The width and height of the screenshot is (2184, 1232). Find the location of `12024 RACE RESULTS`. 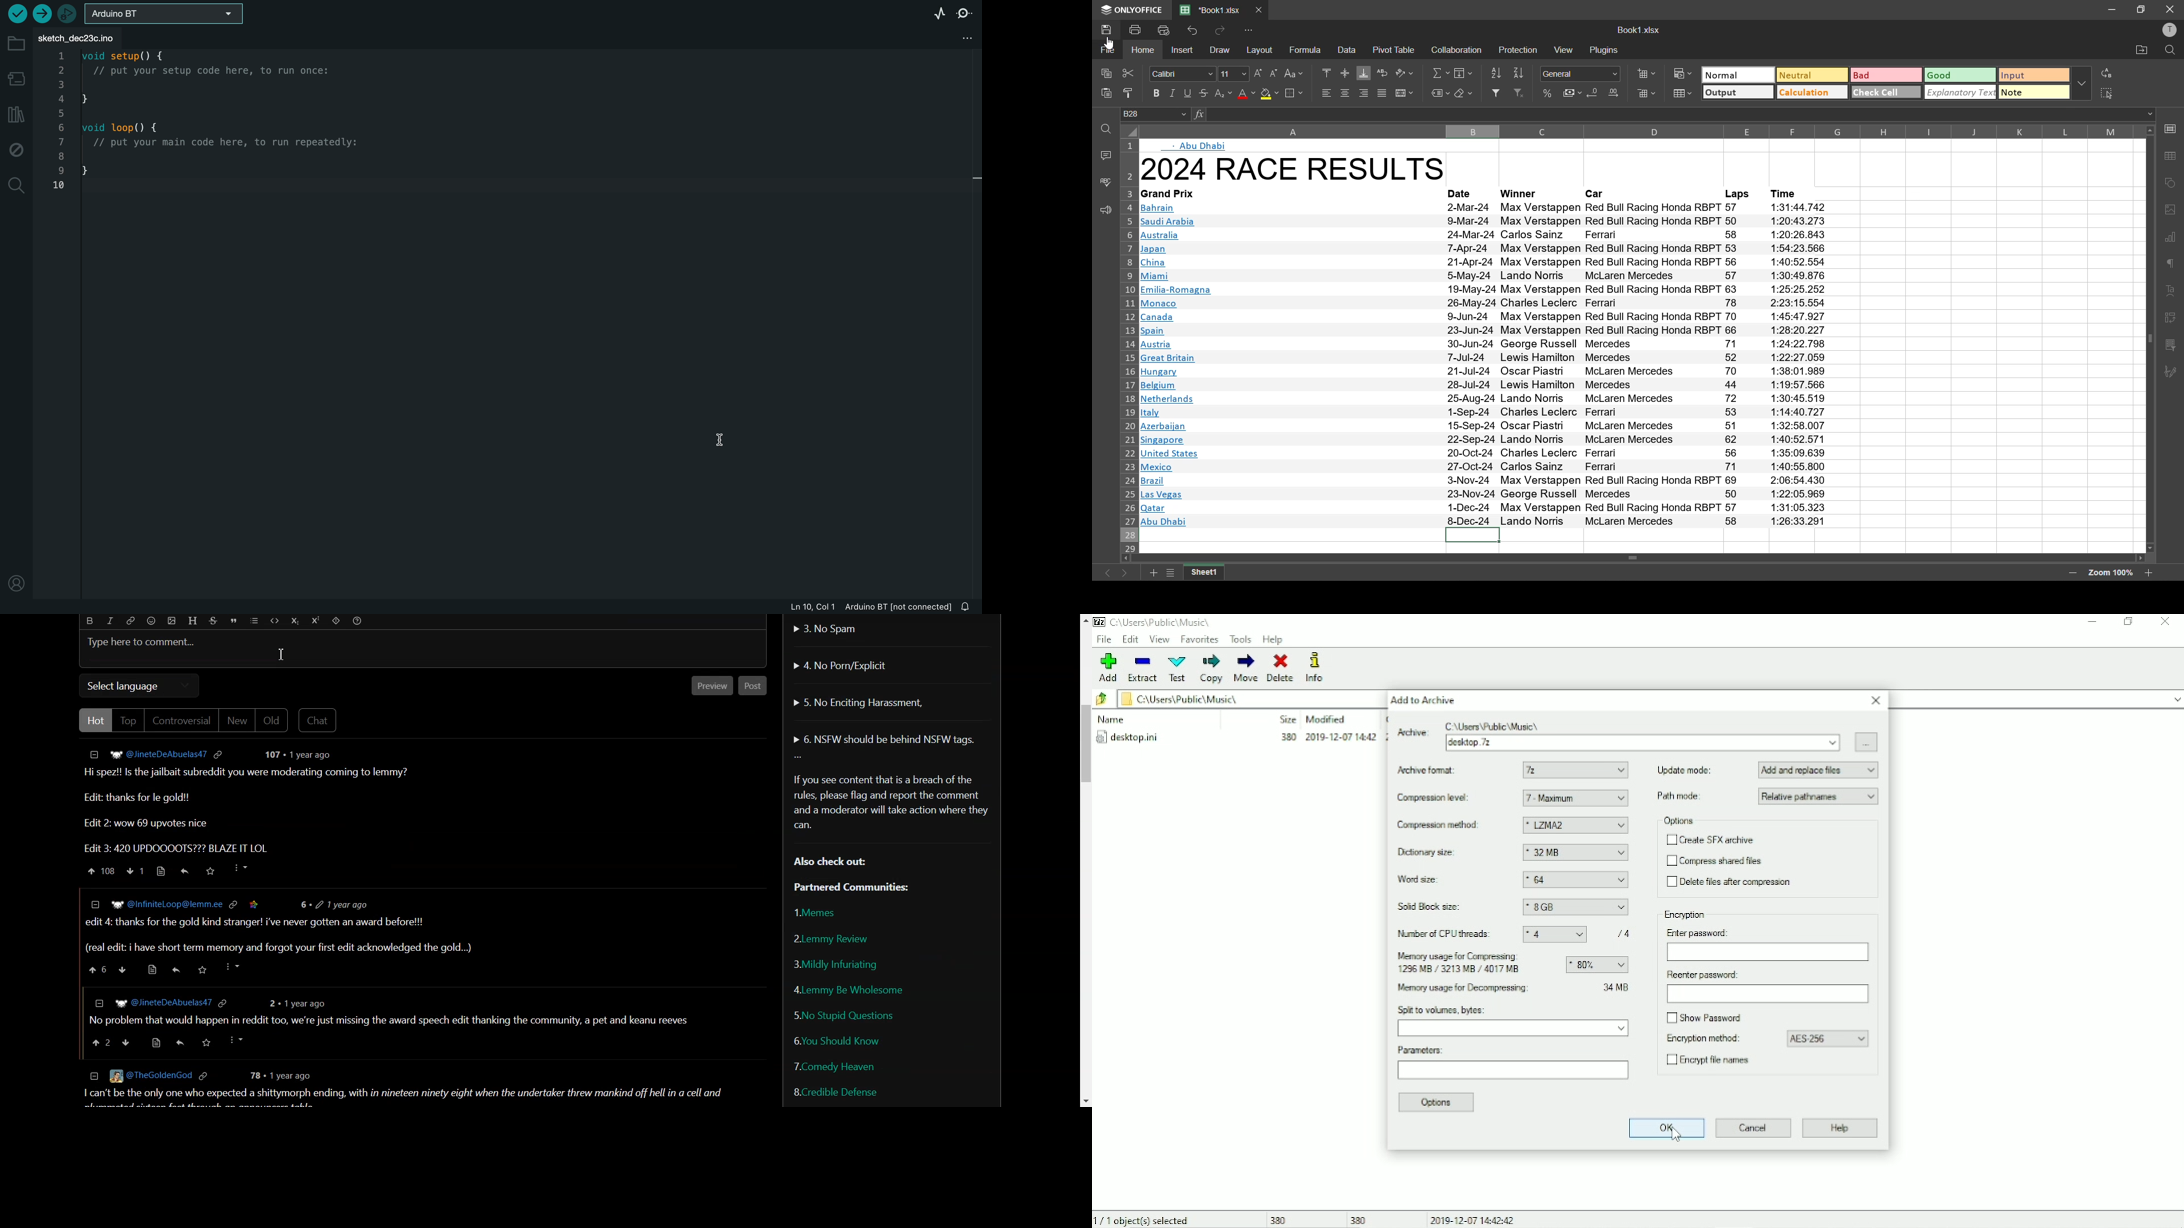

12024 RACE RESULTS is located at coordinates (1332, 167).